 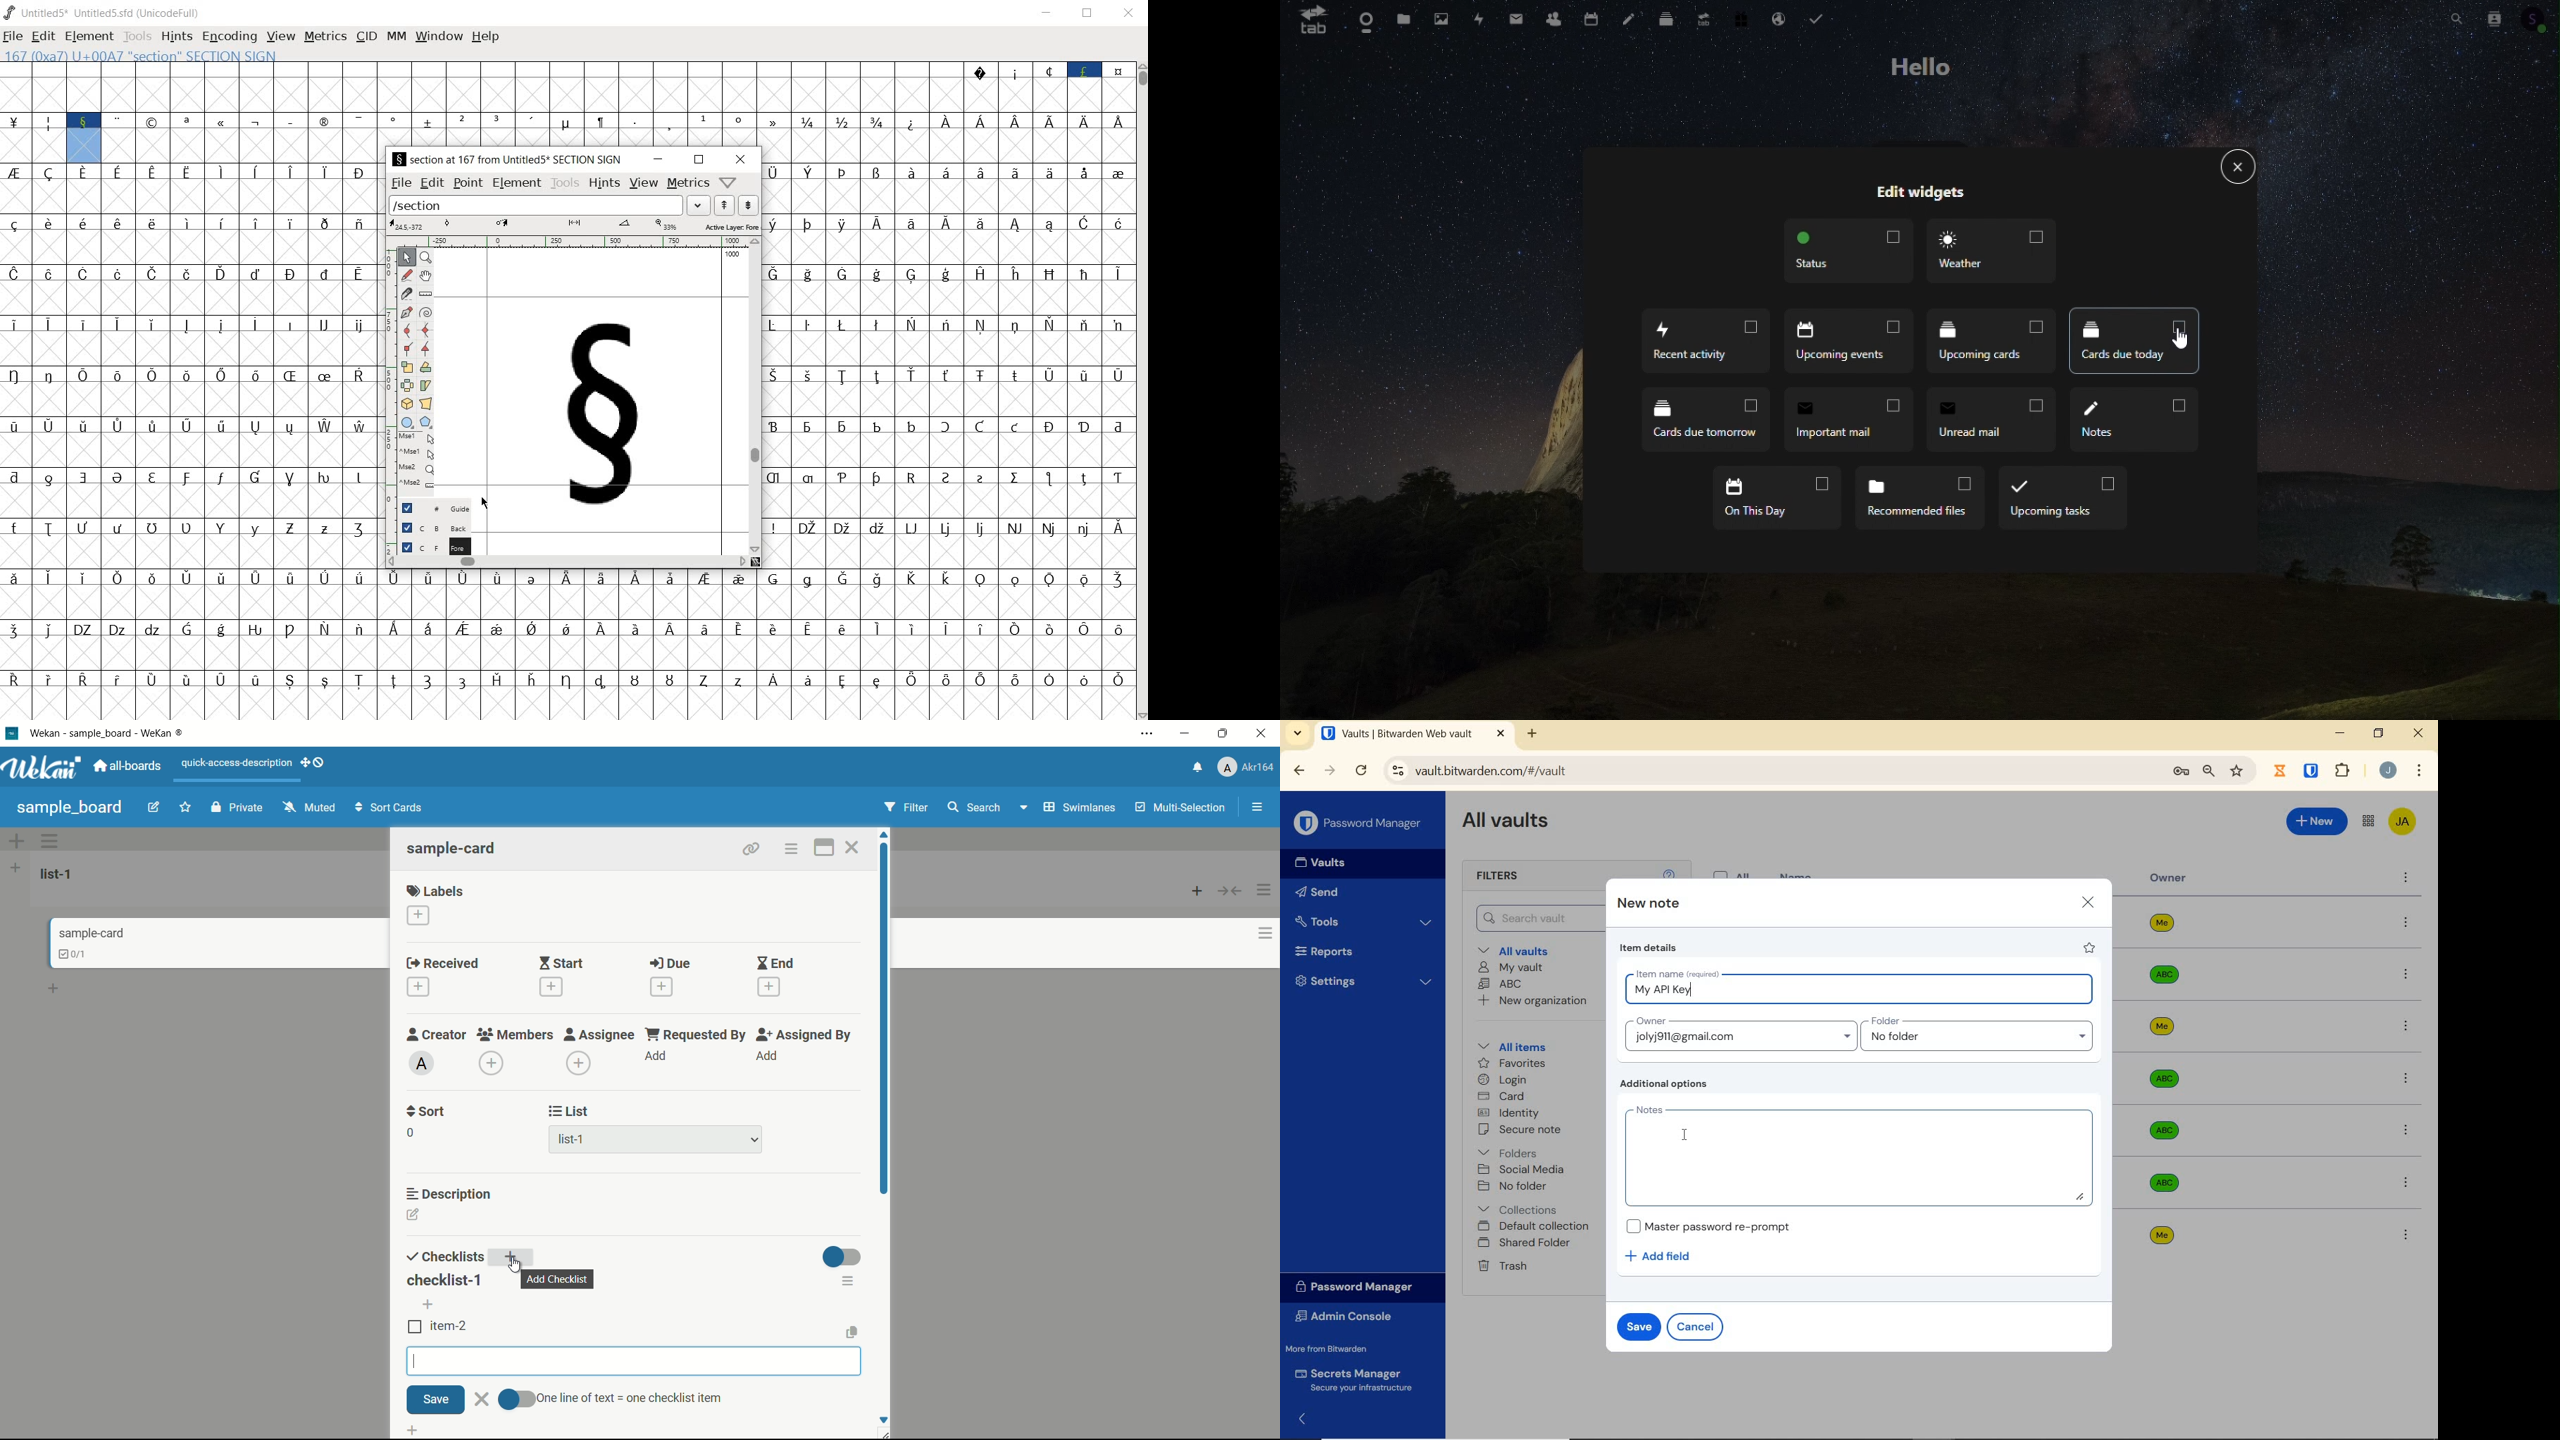 I want to click on more options, so click(x=2407, y=923).